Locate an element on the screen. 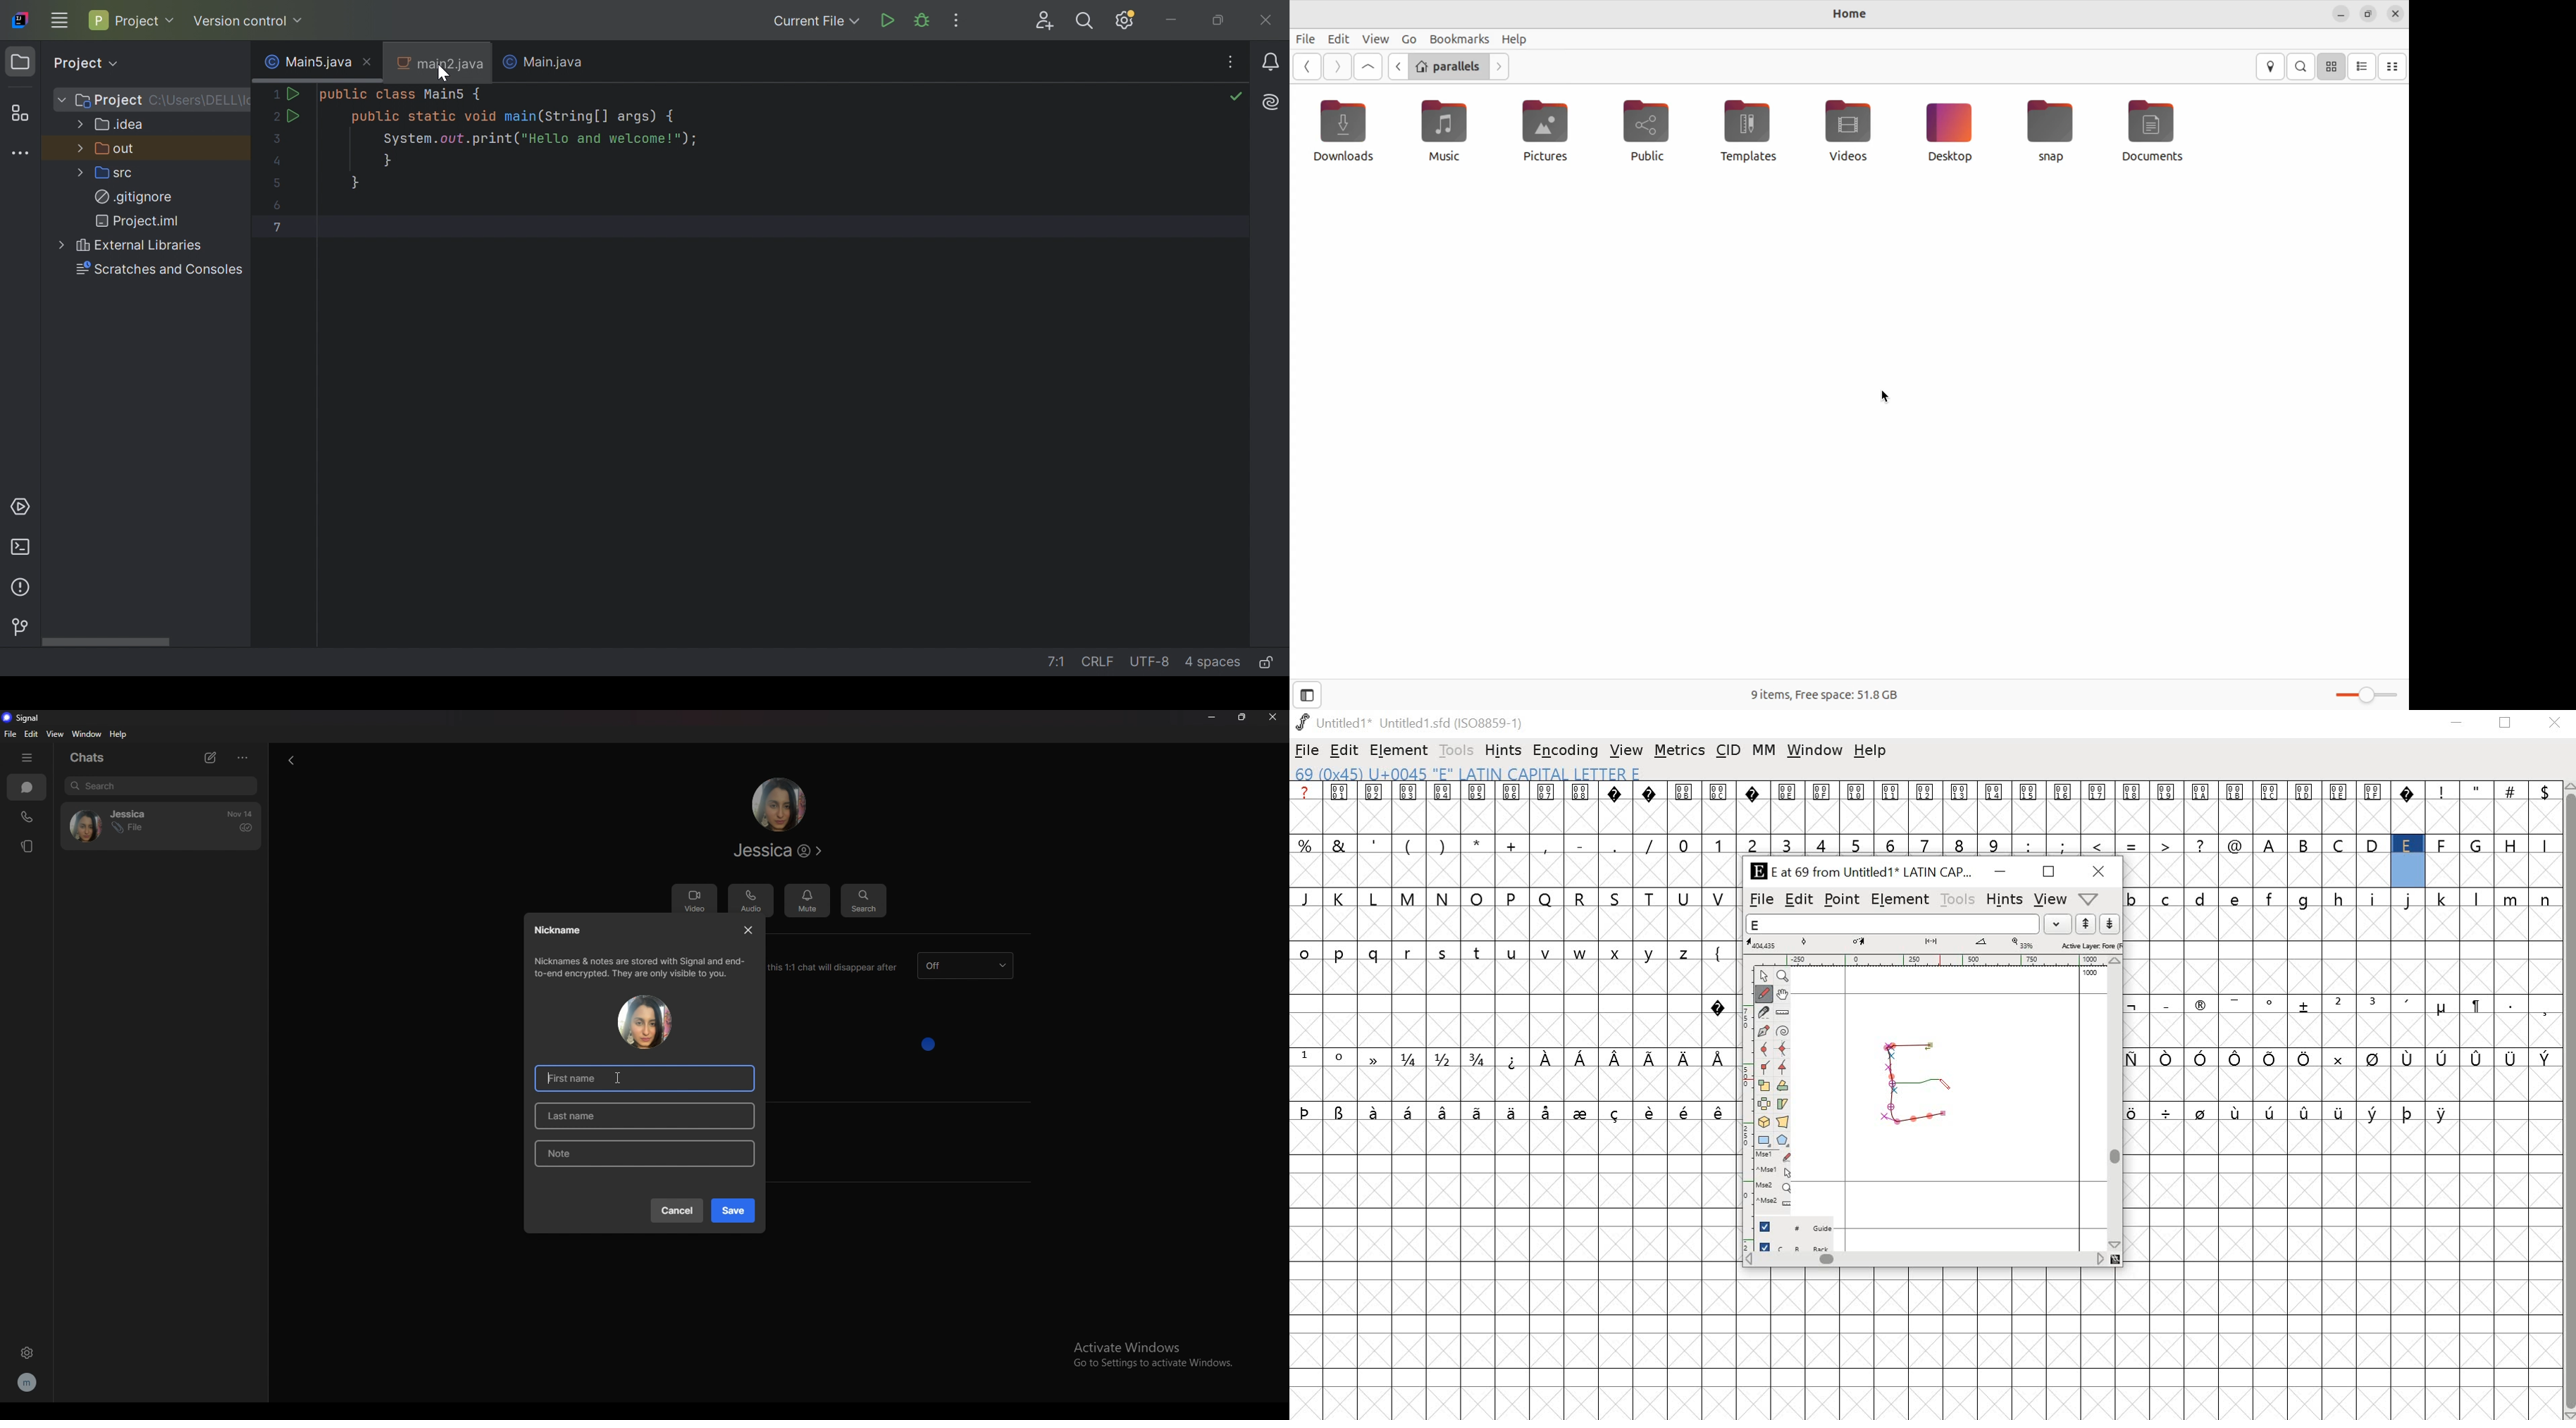 This screenshot has height=1428, width=2576. window is located at coordinates (87, 733).